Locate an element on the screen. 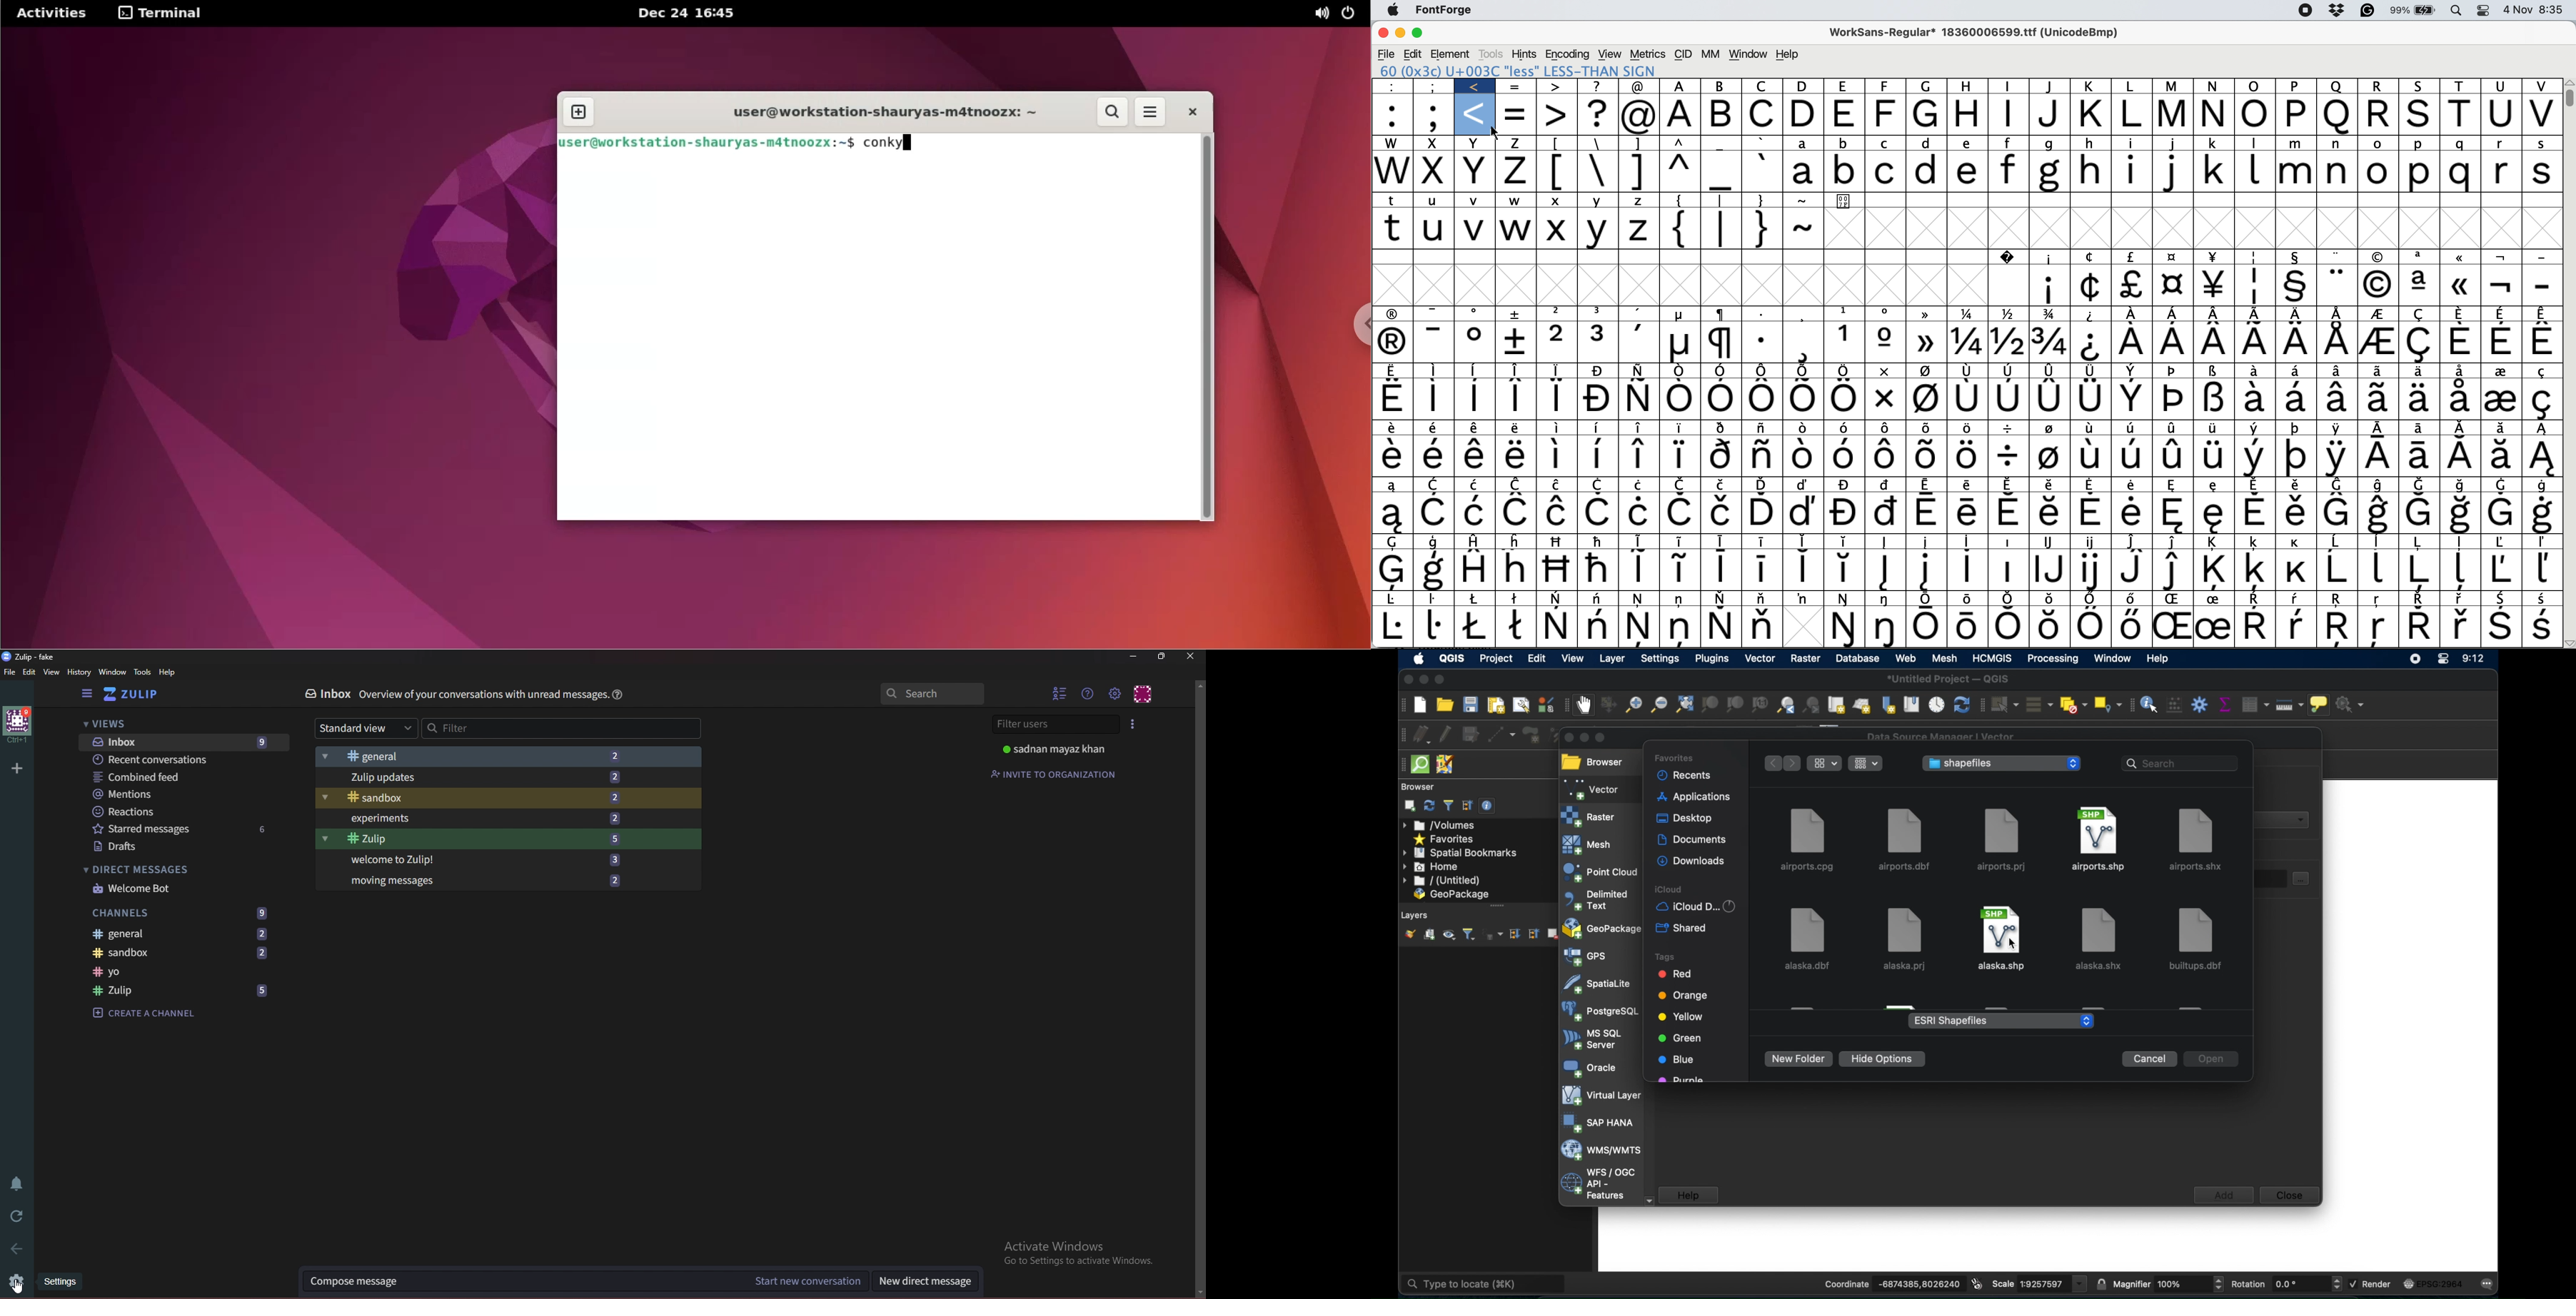 The width and height of the screenshot is (2576, 1316). _ is located at coordinates (1723, 173).